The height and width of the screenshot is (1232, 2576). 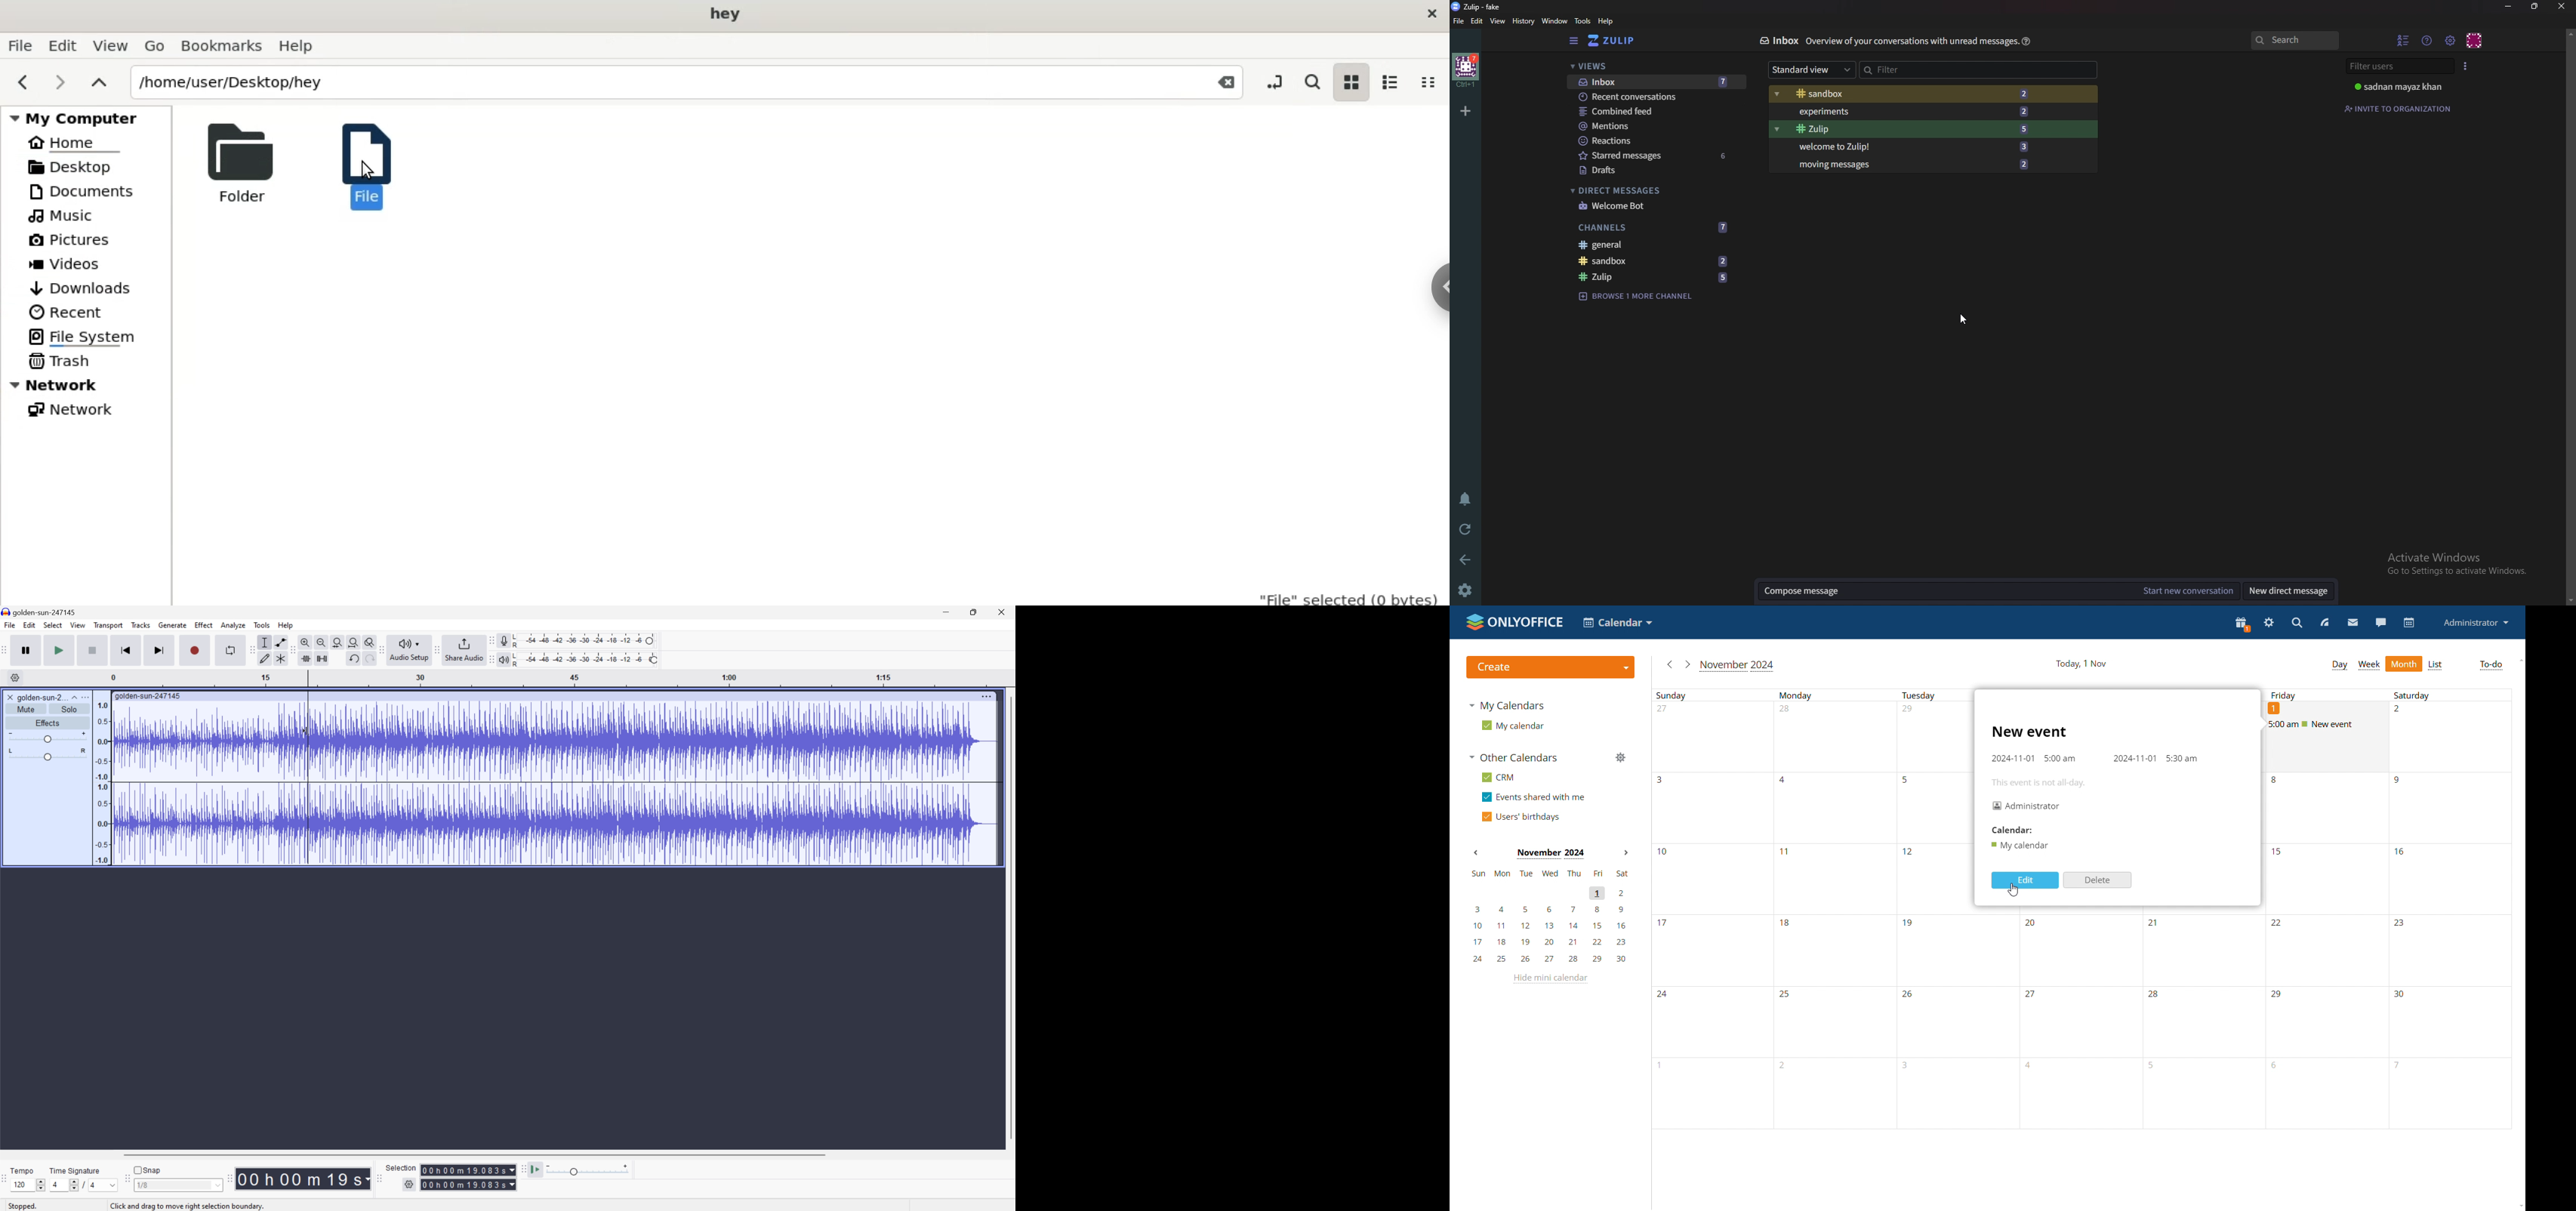 I want to click on 120, so click(x=19, y=1185).